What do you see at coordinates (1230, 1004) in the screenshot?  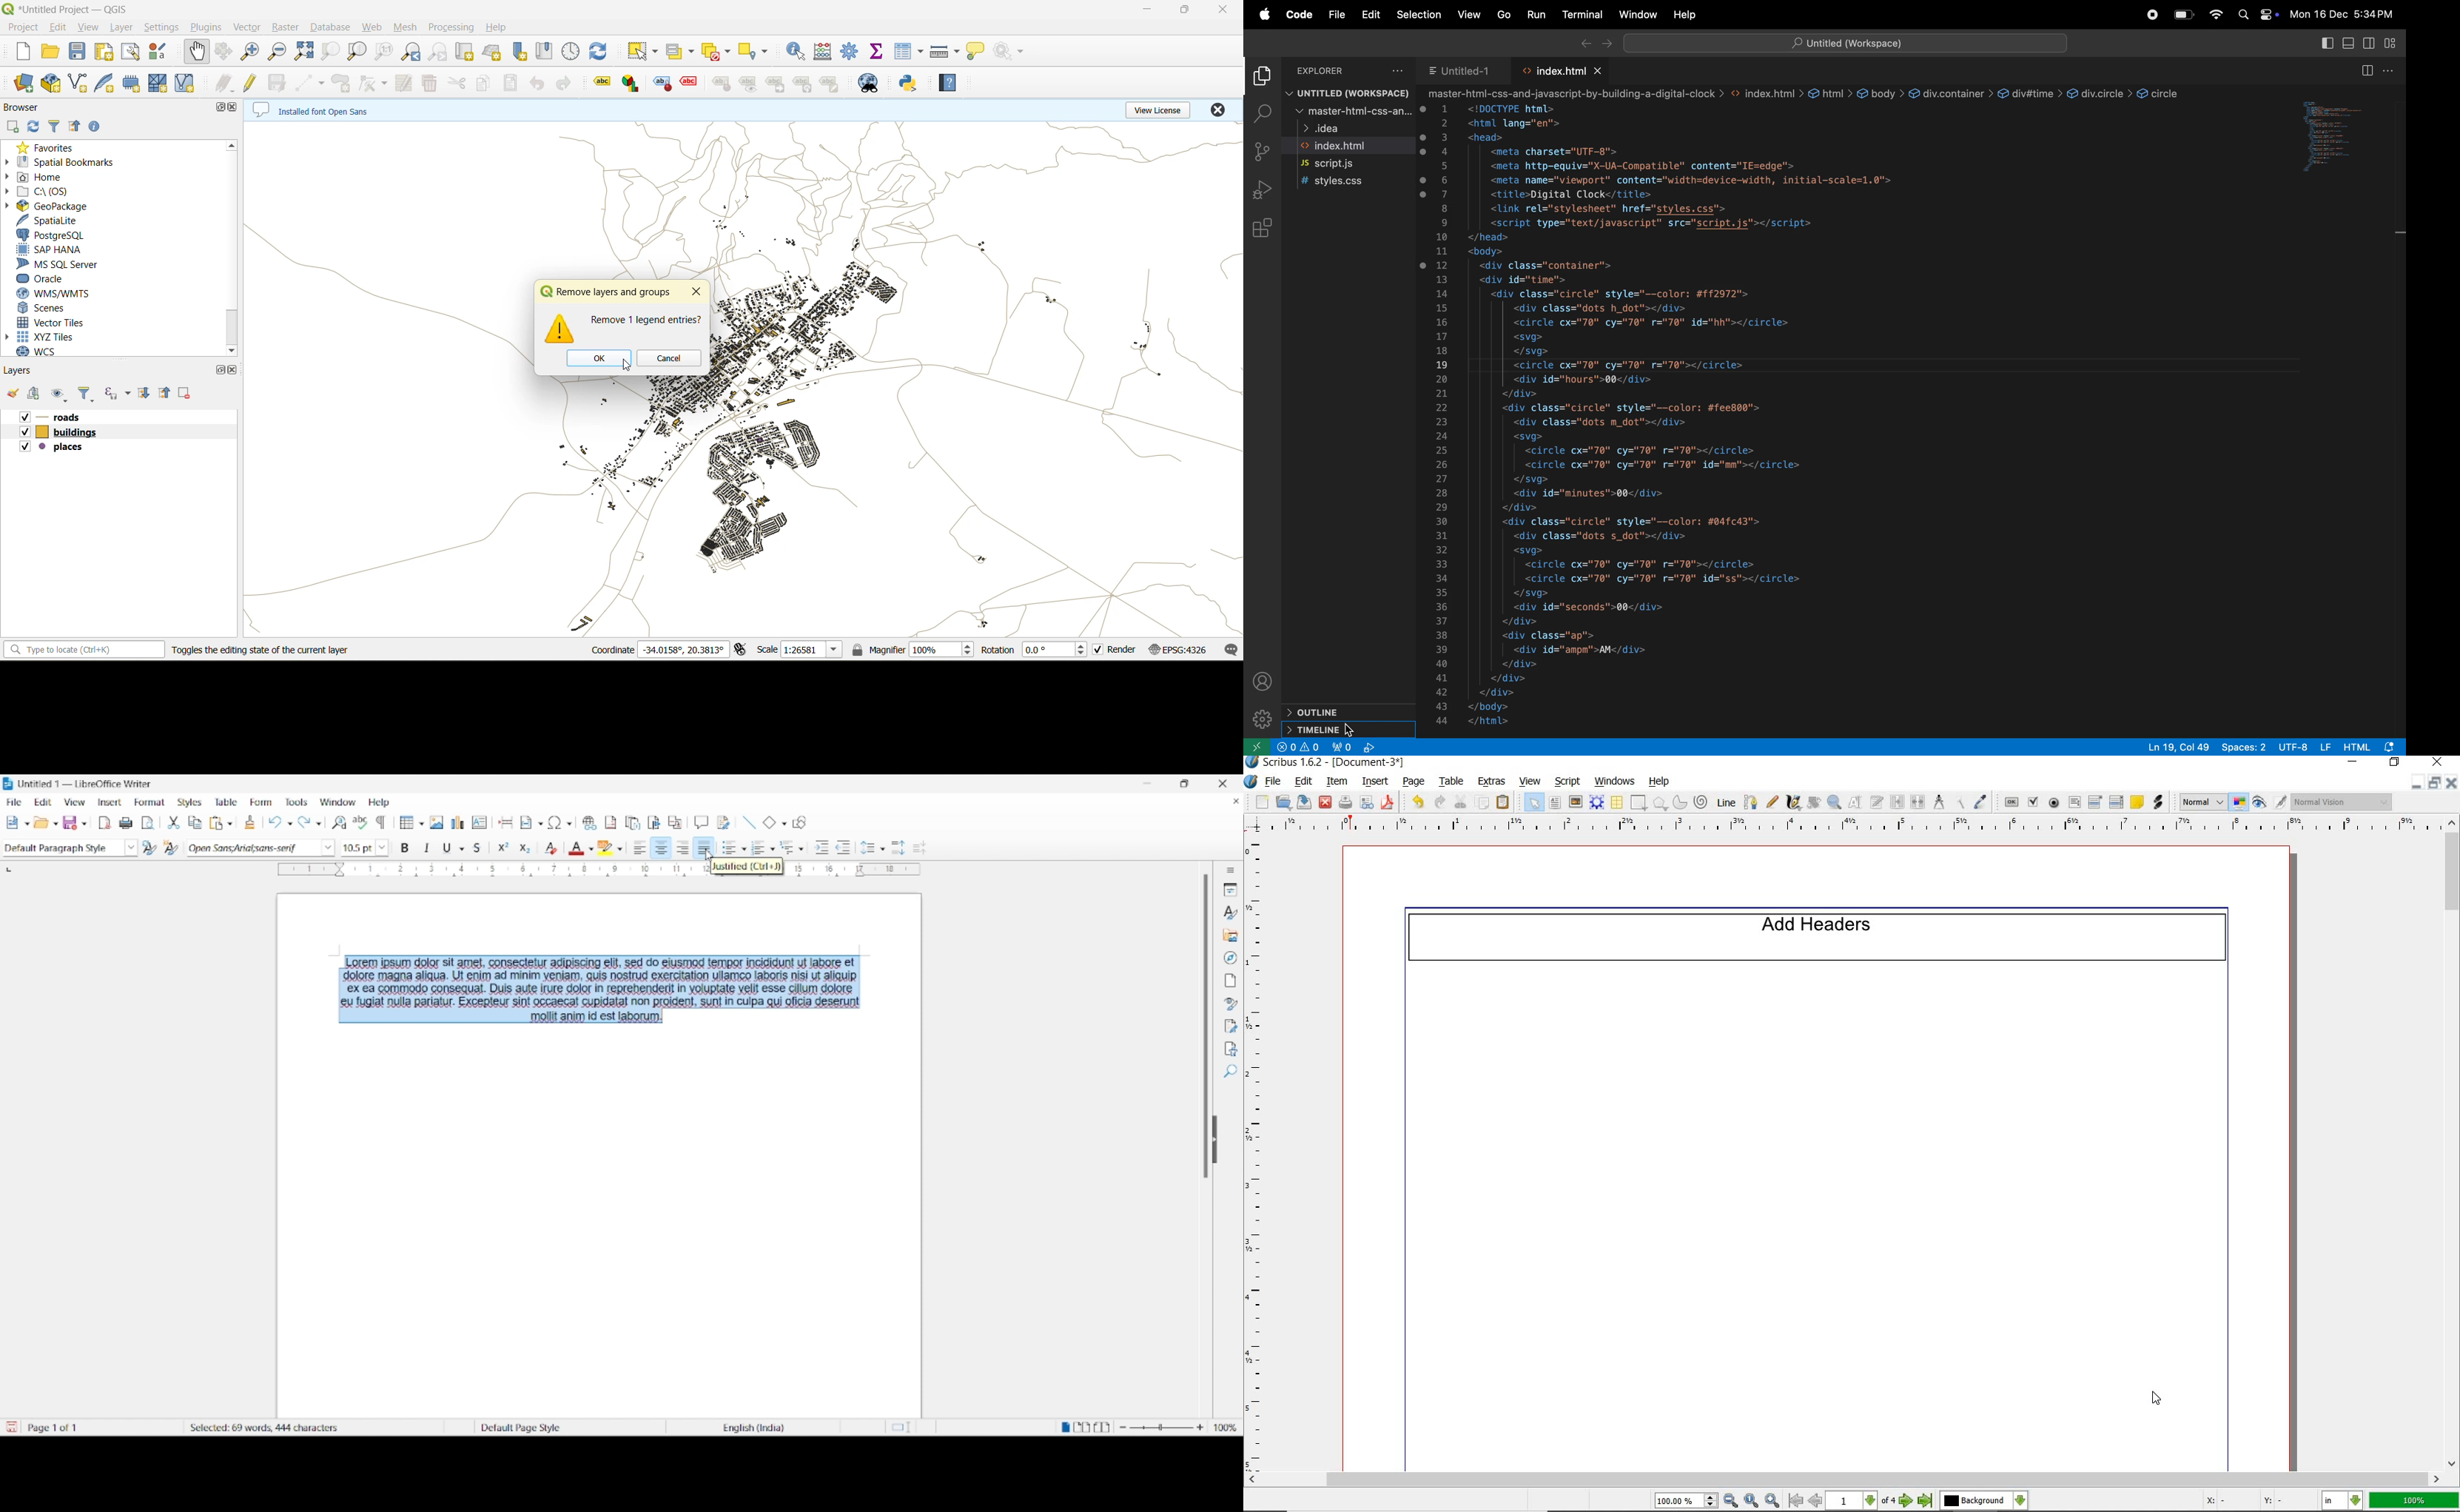 I see `Style inspector` at bounding box center [1230, 1004].